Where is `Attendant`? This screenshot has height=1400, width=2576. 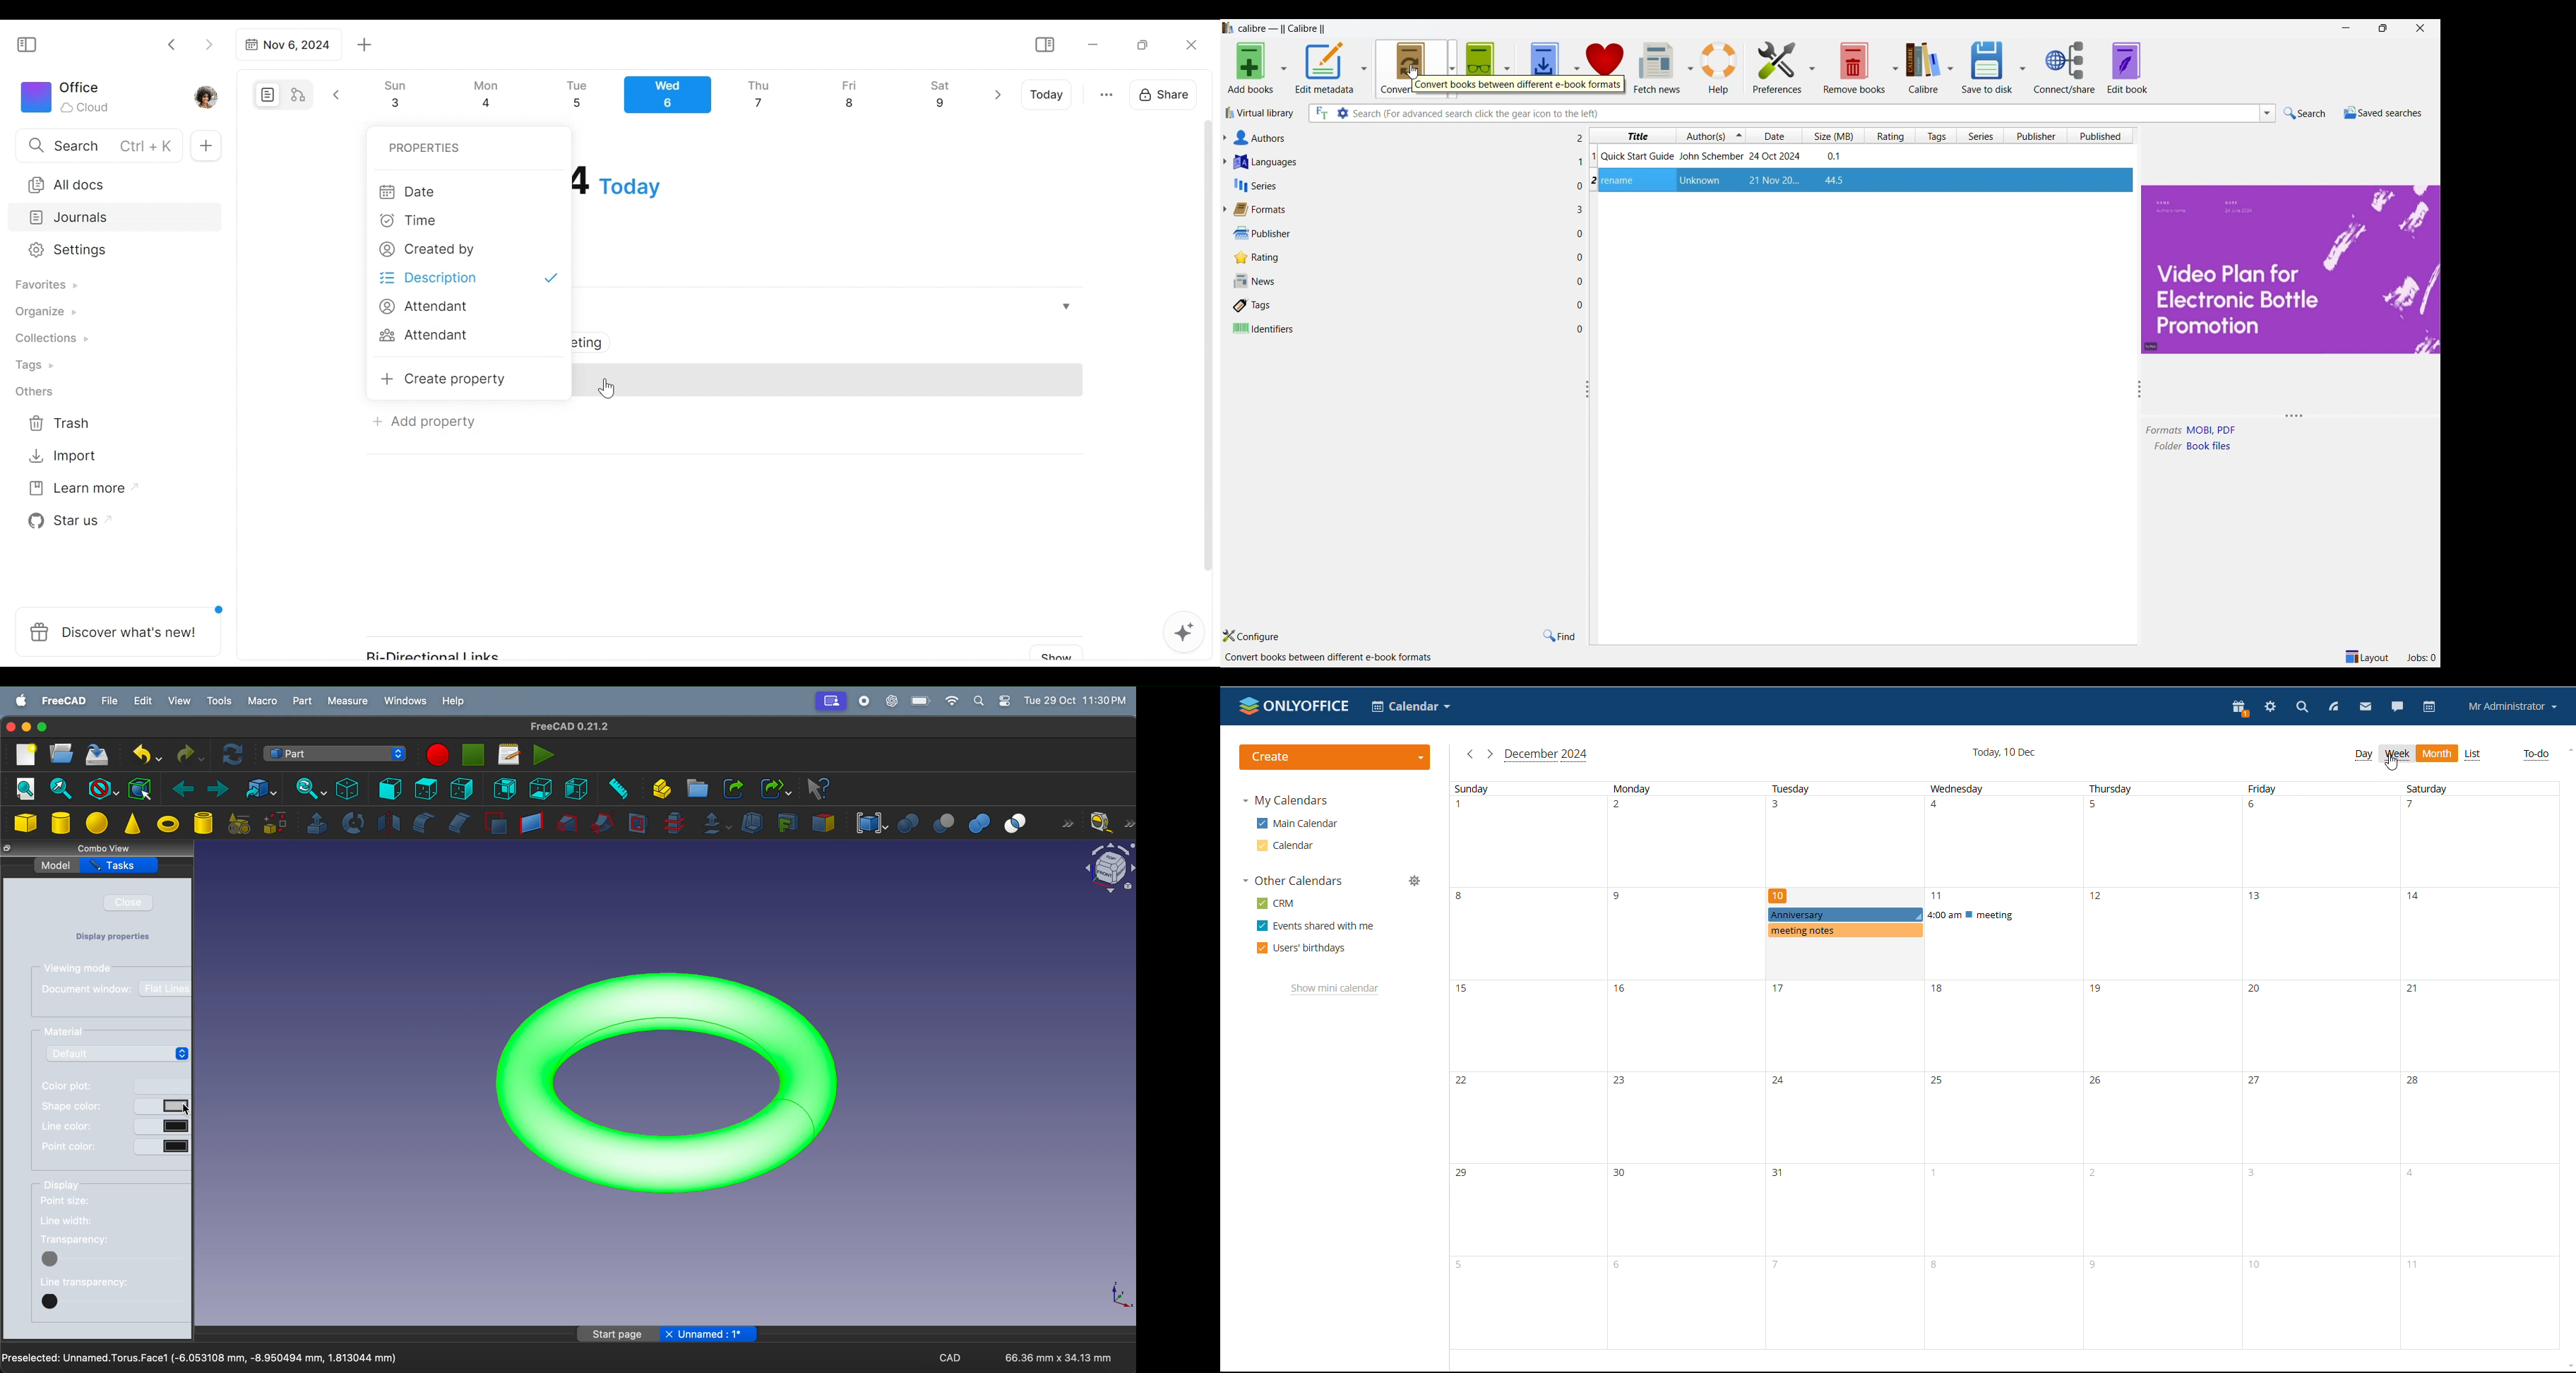 Attendant is located at coordinates (424, 337).